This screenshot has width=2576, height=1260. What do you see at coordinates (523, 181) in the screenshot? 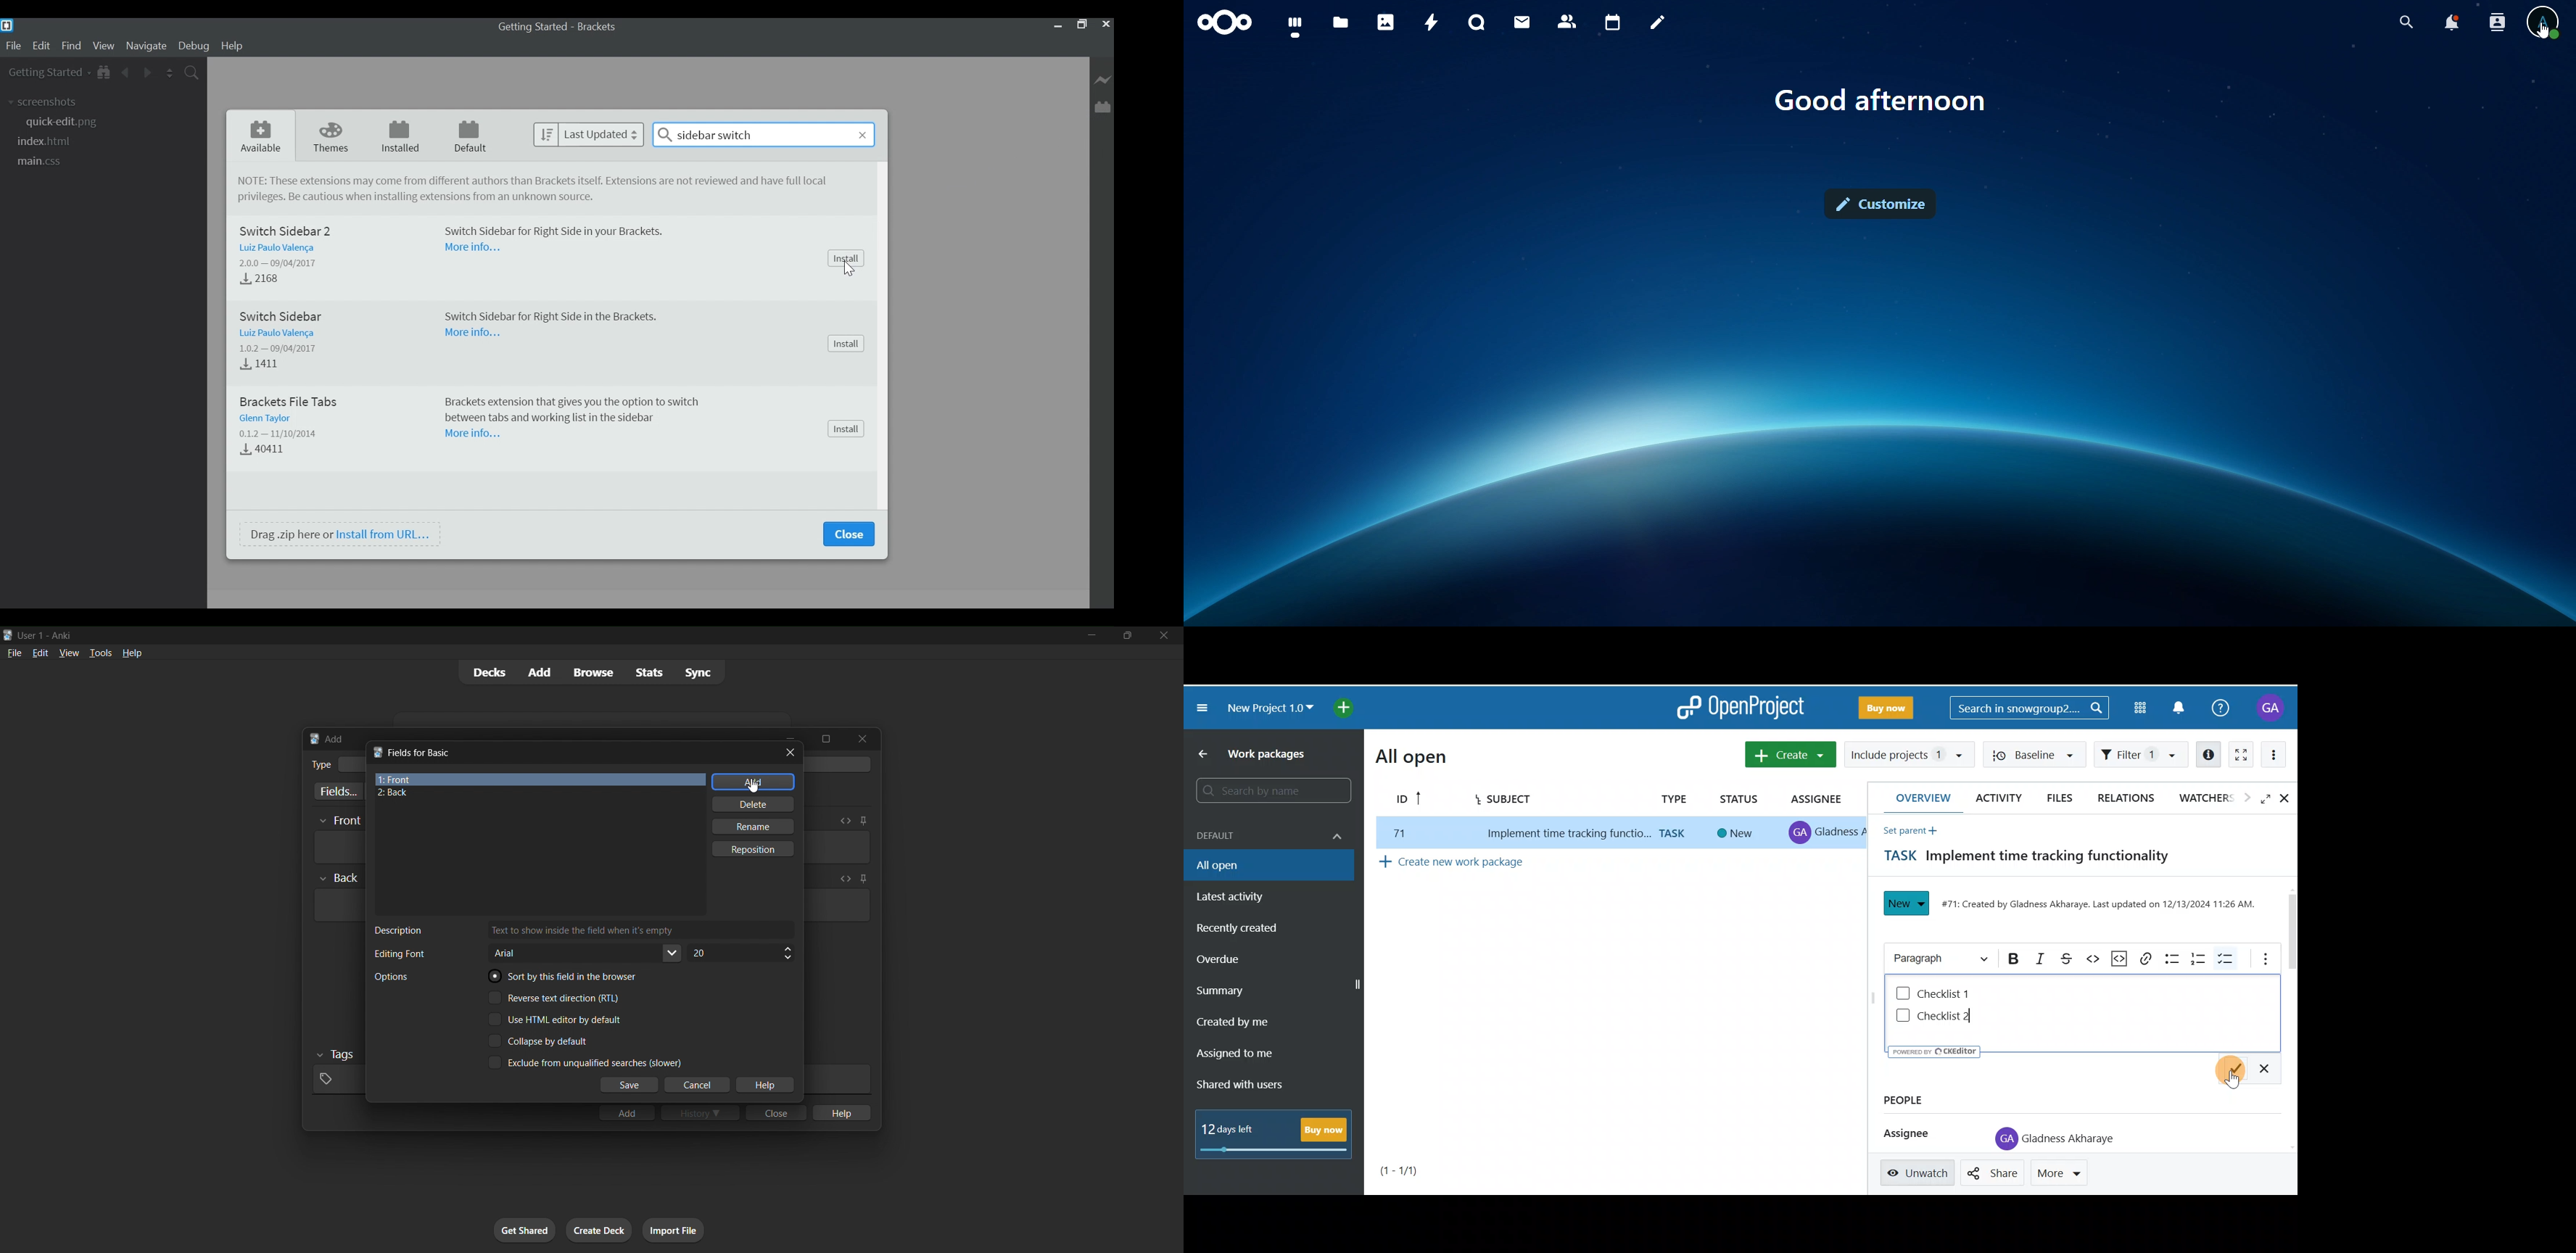
I see `NOTE: These extensions may come from different authors tan Brackets itself. Extensions are not reviewed and have full local privileges` at bounding box center [523, 181].